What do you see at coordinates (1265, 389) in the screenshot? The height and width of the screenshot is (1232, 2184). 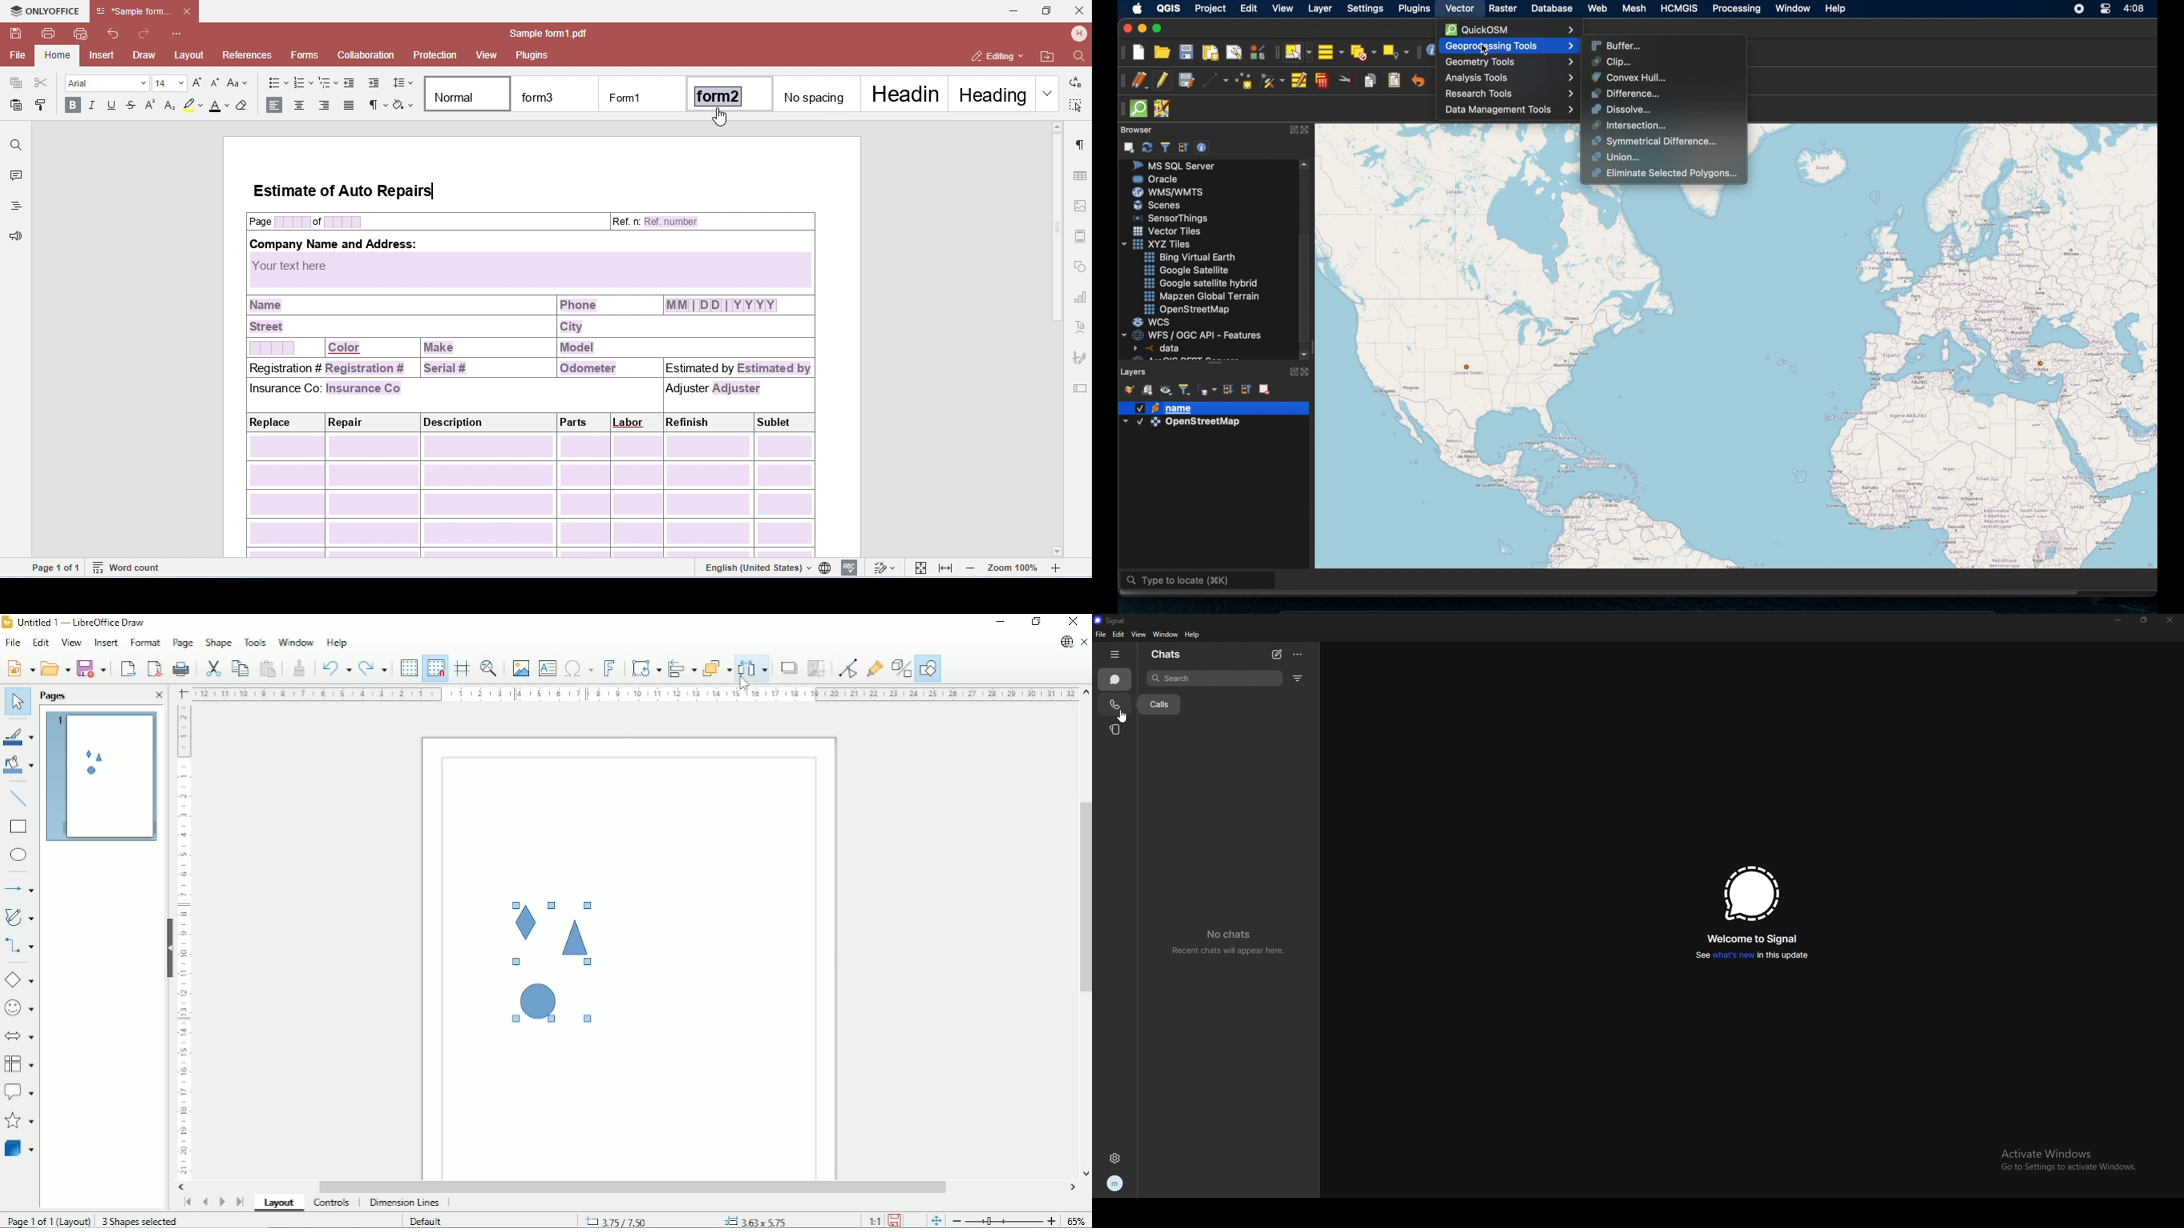 I see `remove layer/group` at bounding box center [1265, 389].